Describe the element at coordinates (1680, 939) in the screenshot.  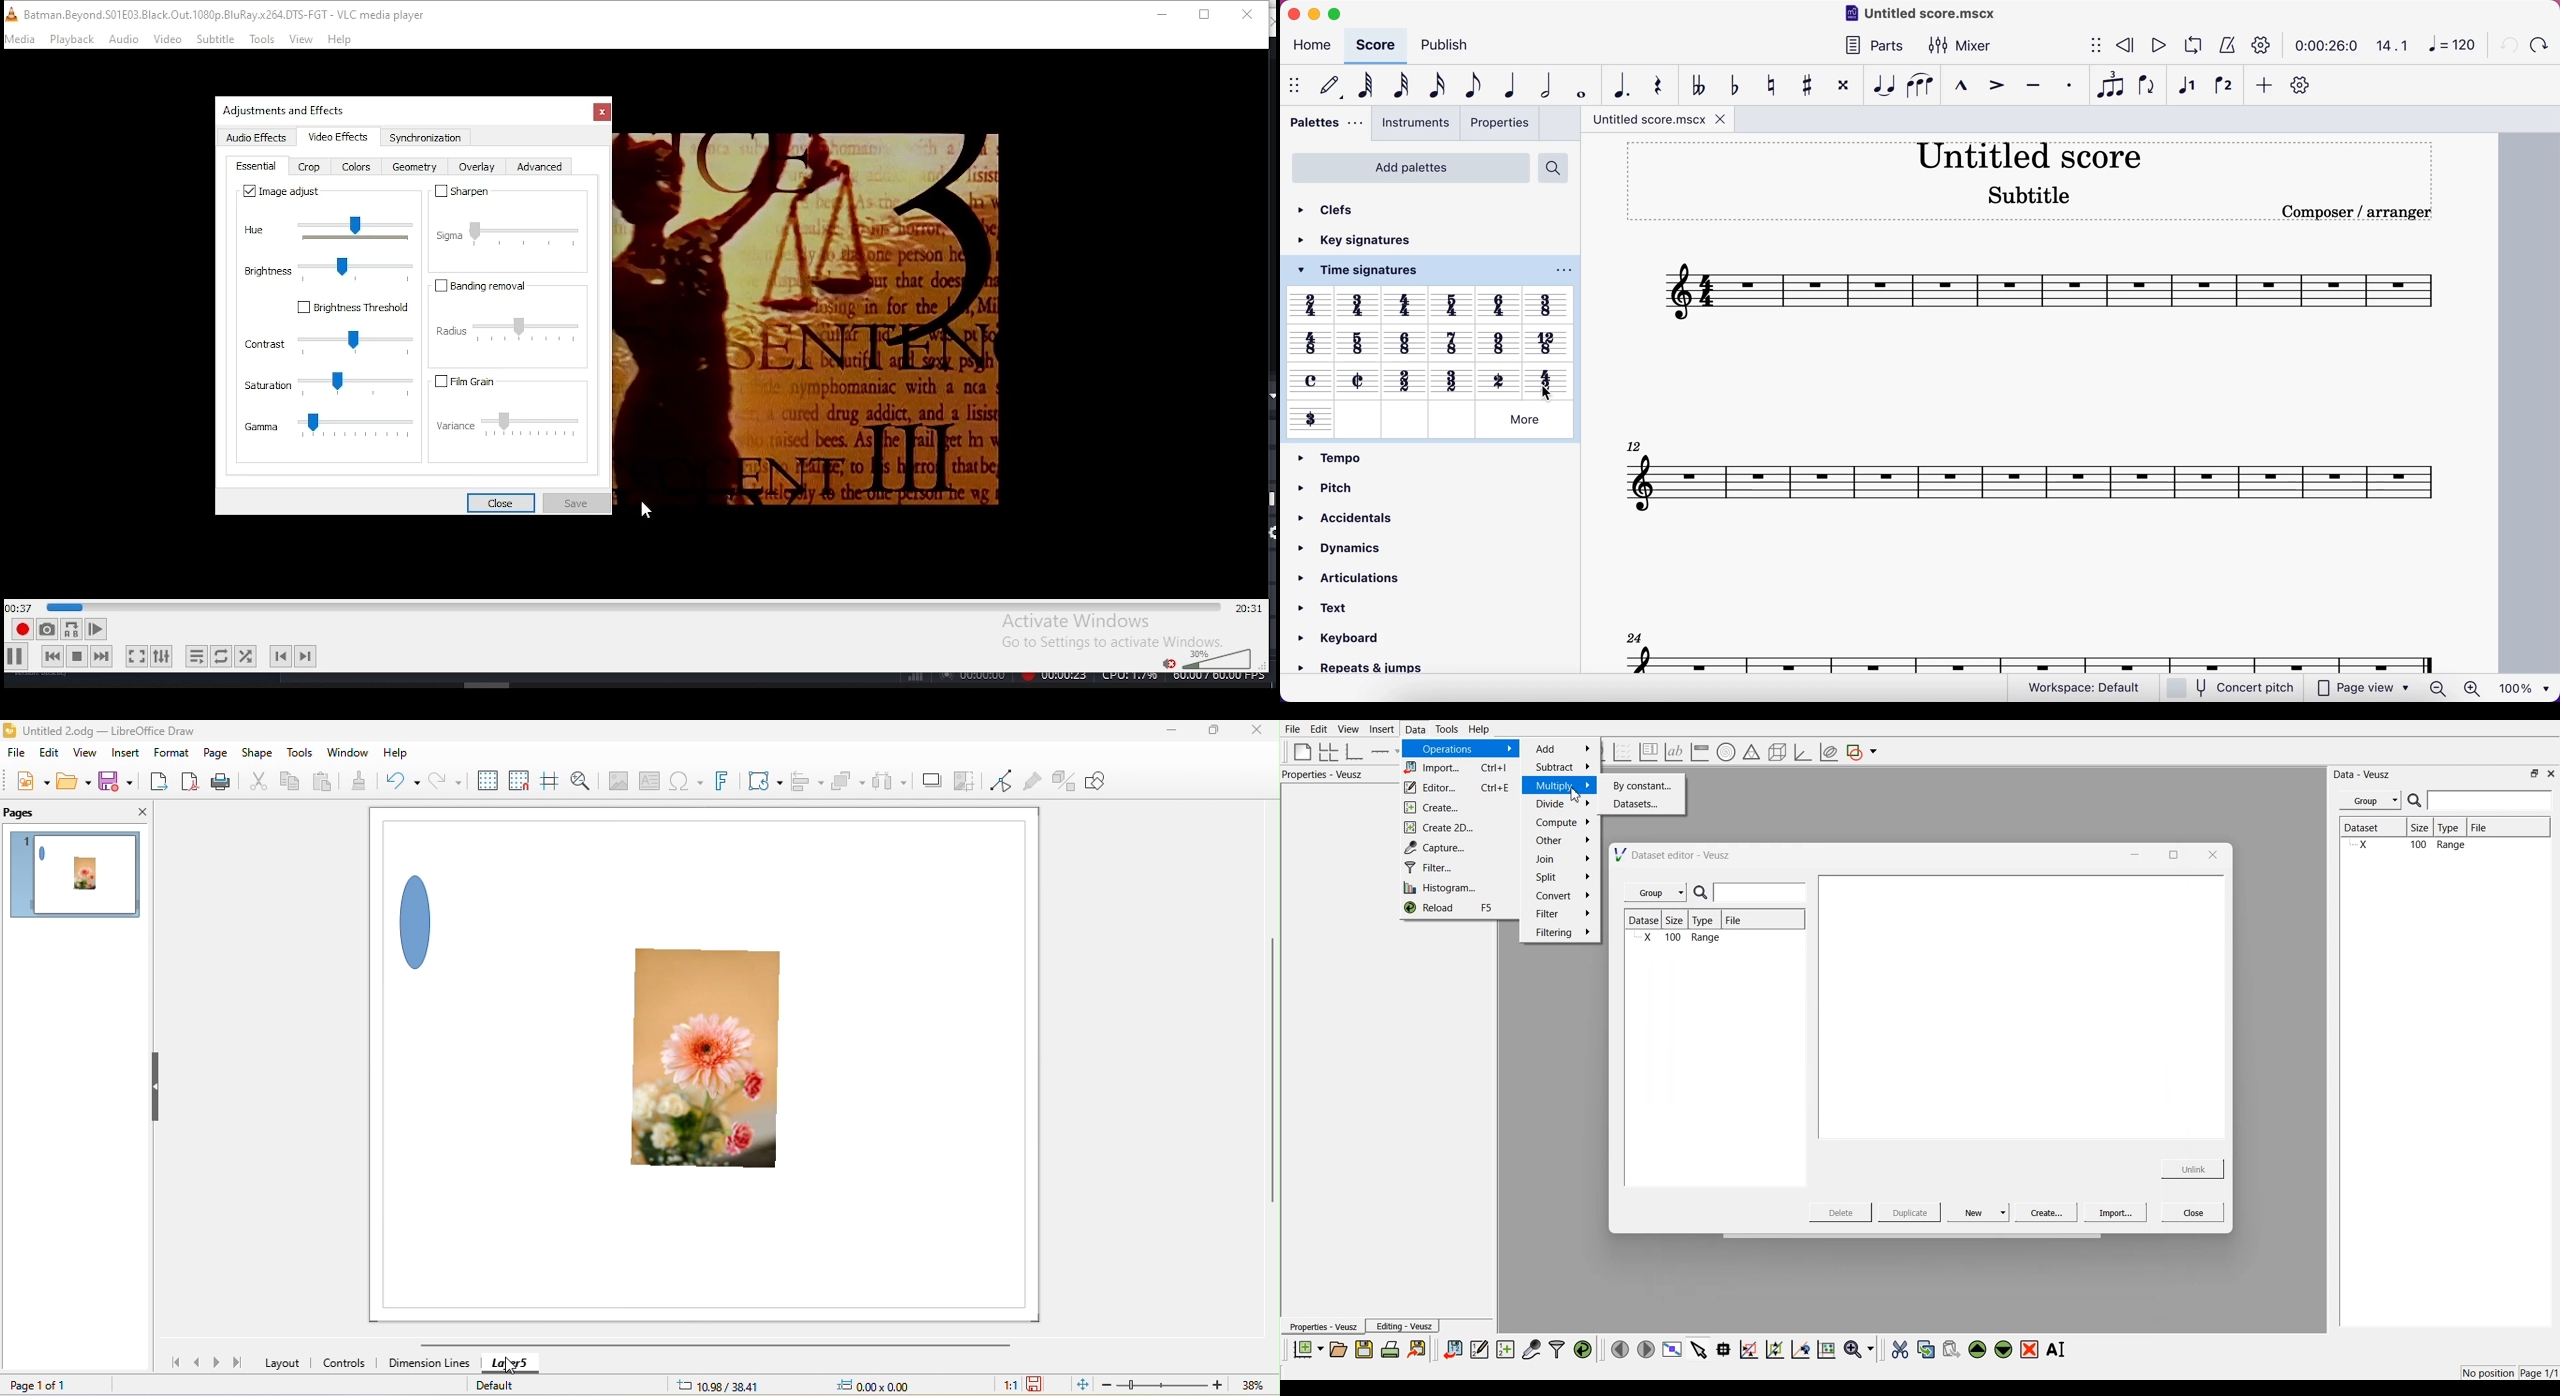
I see `X 100 Range` at that location.